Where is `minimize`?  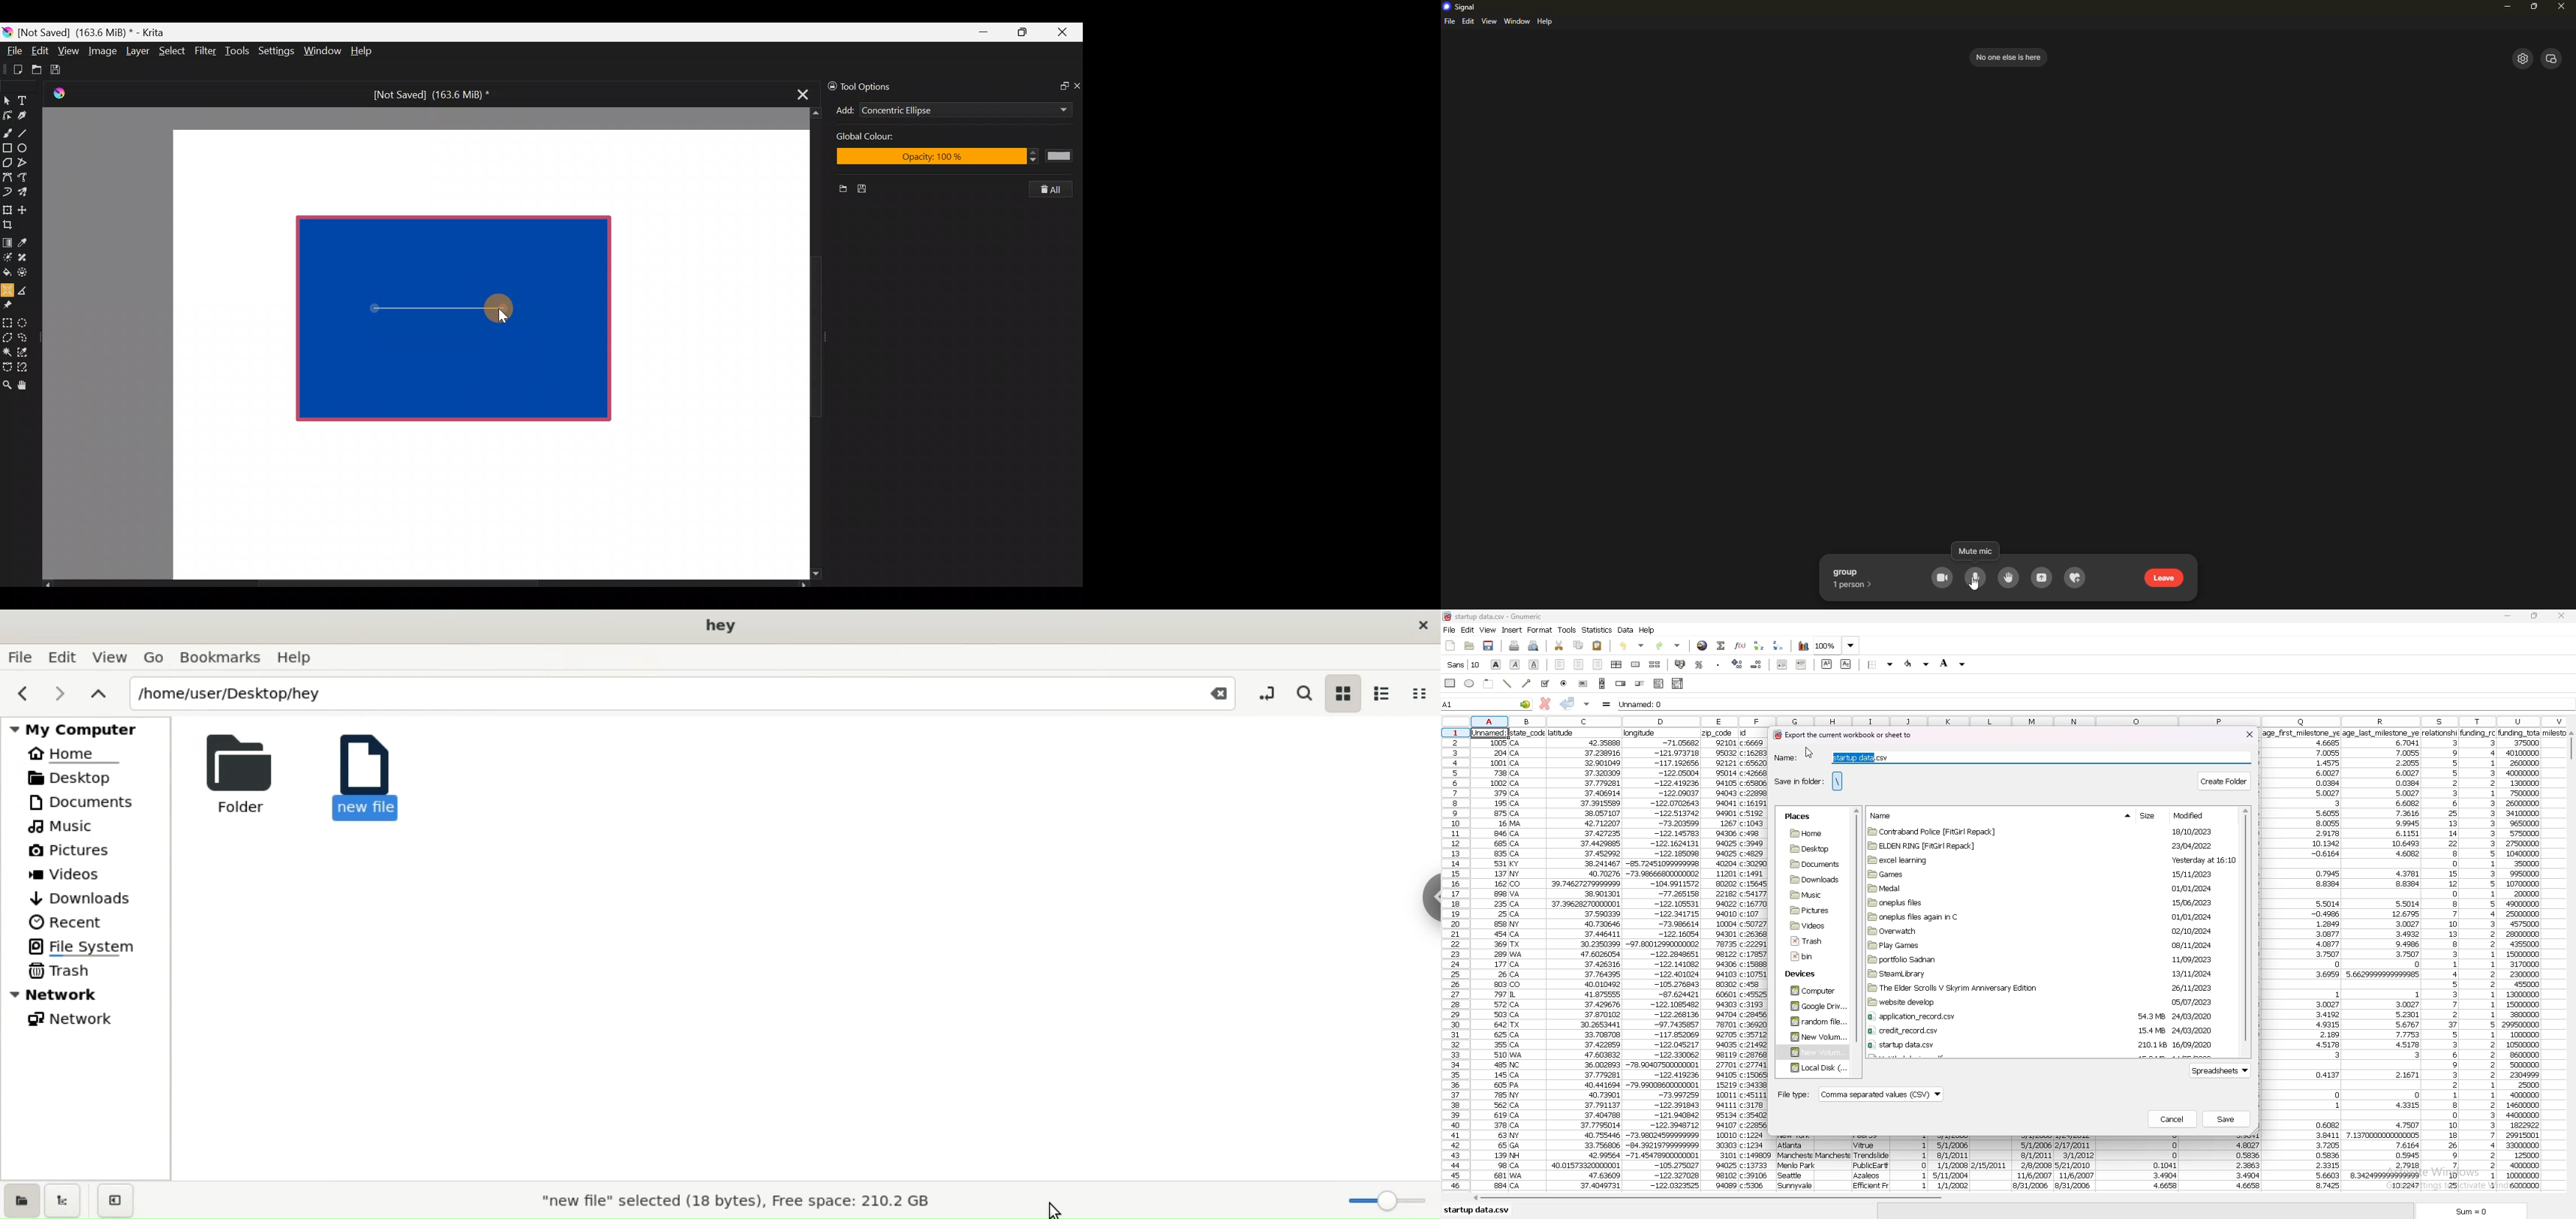
minimize is located at coordinates (2508, 616).